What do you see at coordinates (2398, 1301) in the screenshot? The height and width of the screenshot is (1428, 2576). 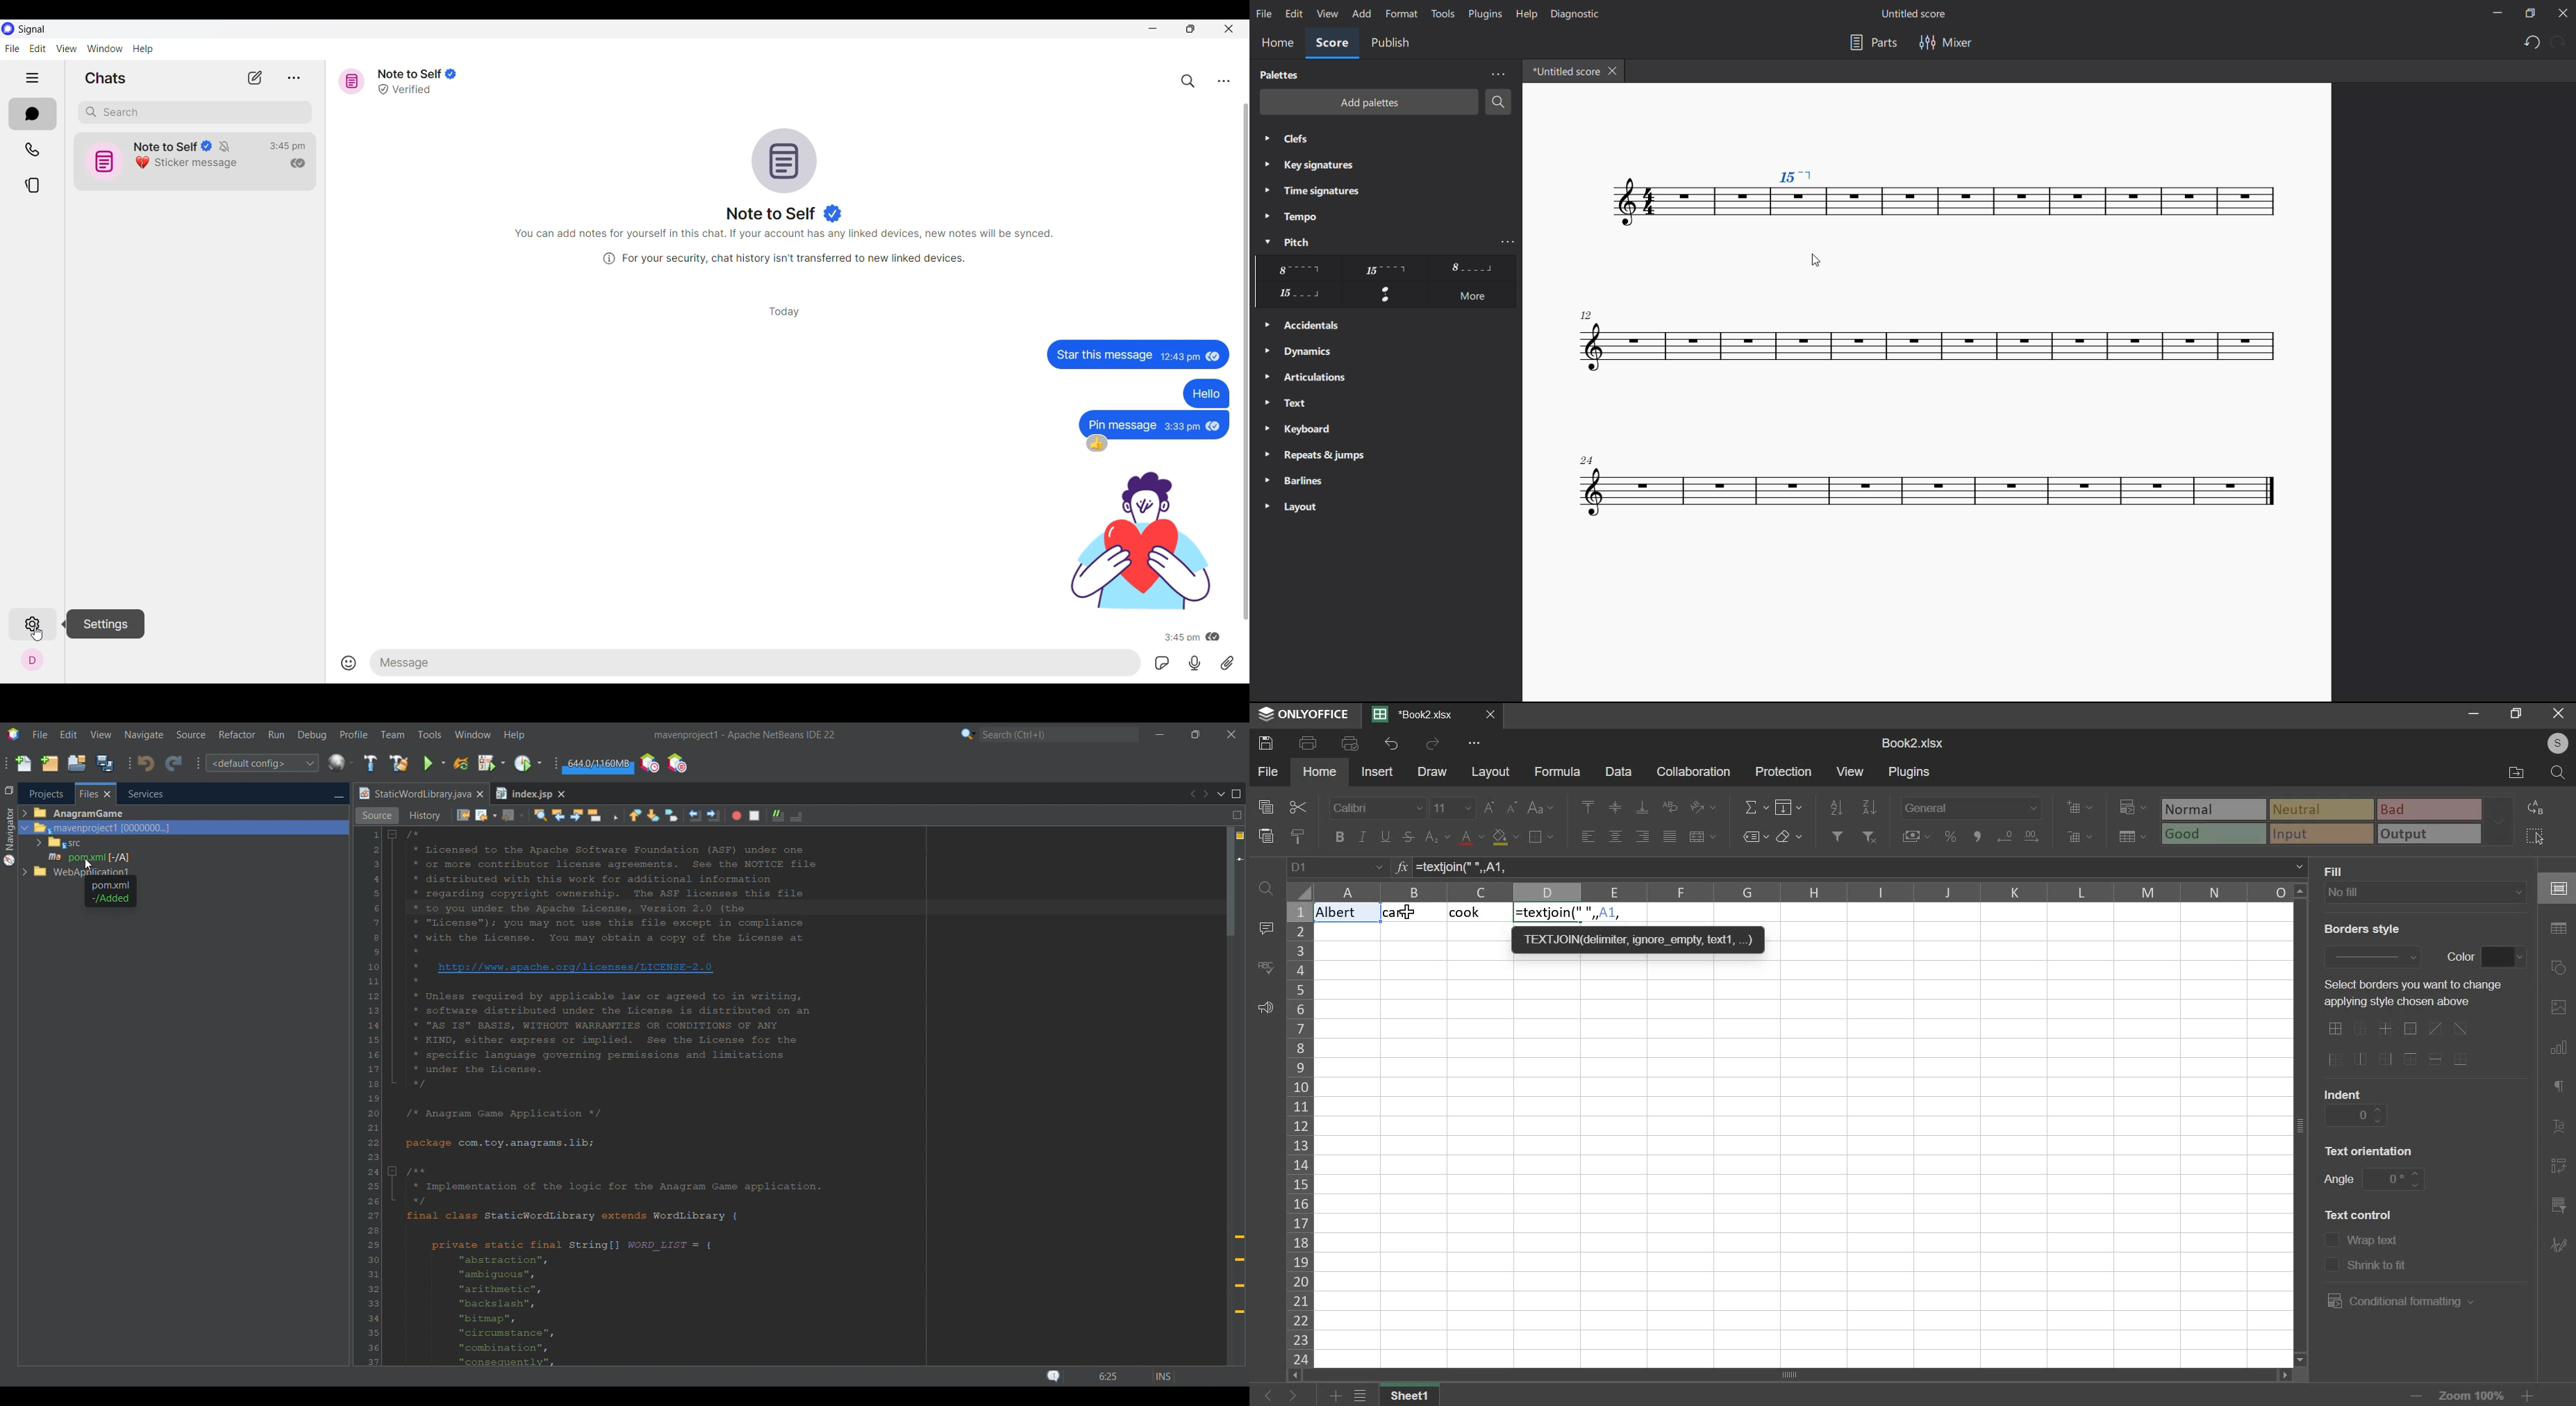 I see `conditional formatting` at bounding box center [2398, 1301].